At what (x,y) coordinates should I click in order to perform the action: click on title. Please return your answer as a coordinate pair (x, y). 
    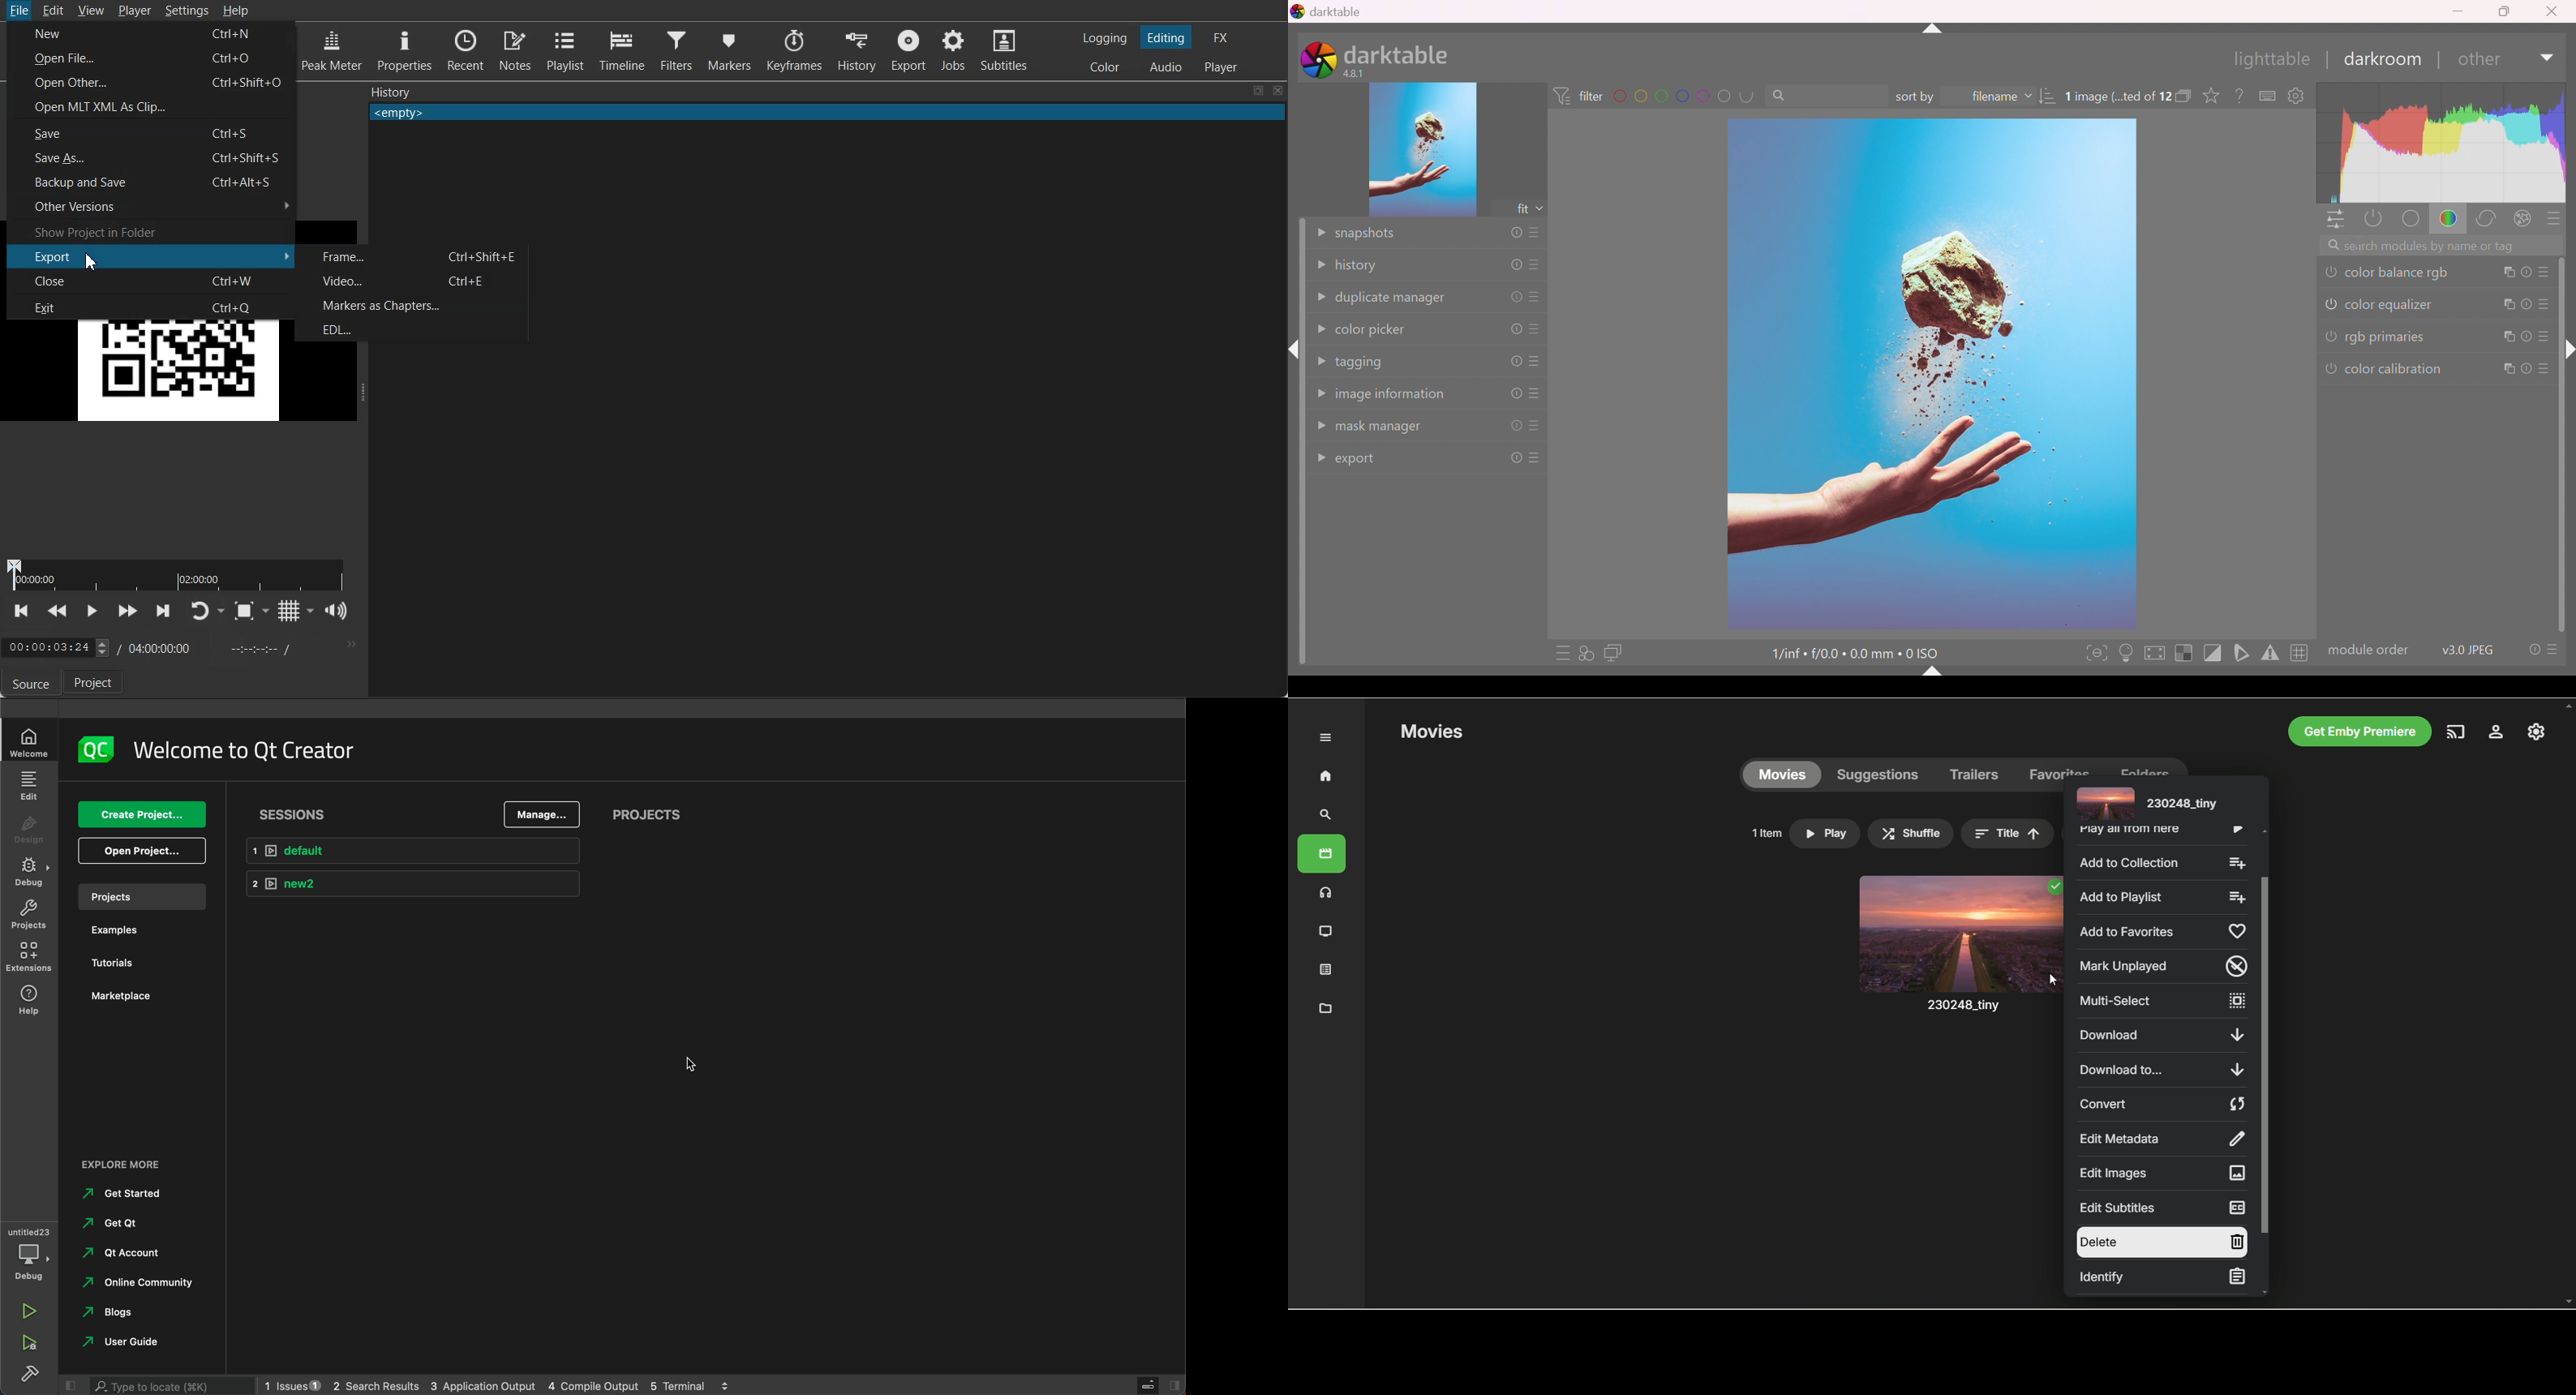
    Looking at the image, I should click on (2007, 834).